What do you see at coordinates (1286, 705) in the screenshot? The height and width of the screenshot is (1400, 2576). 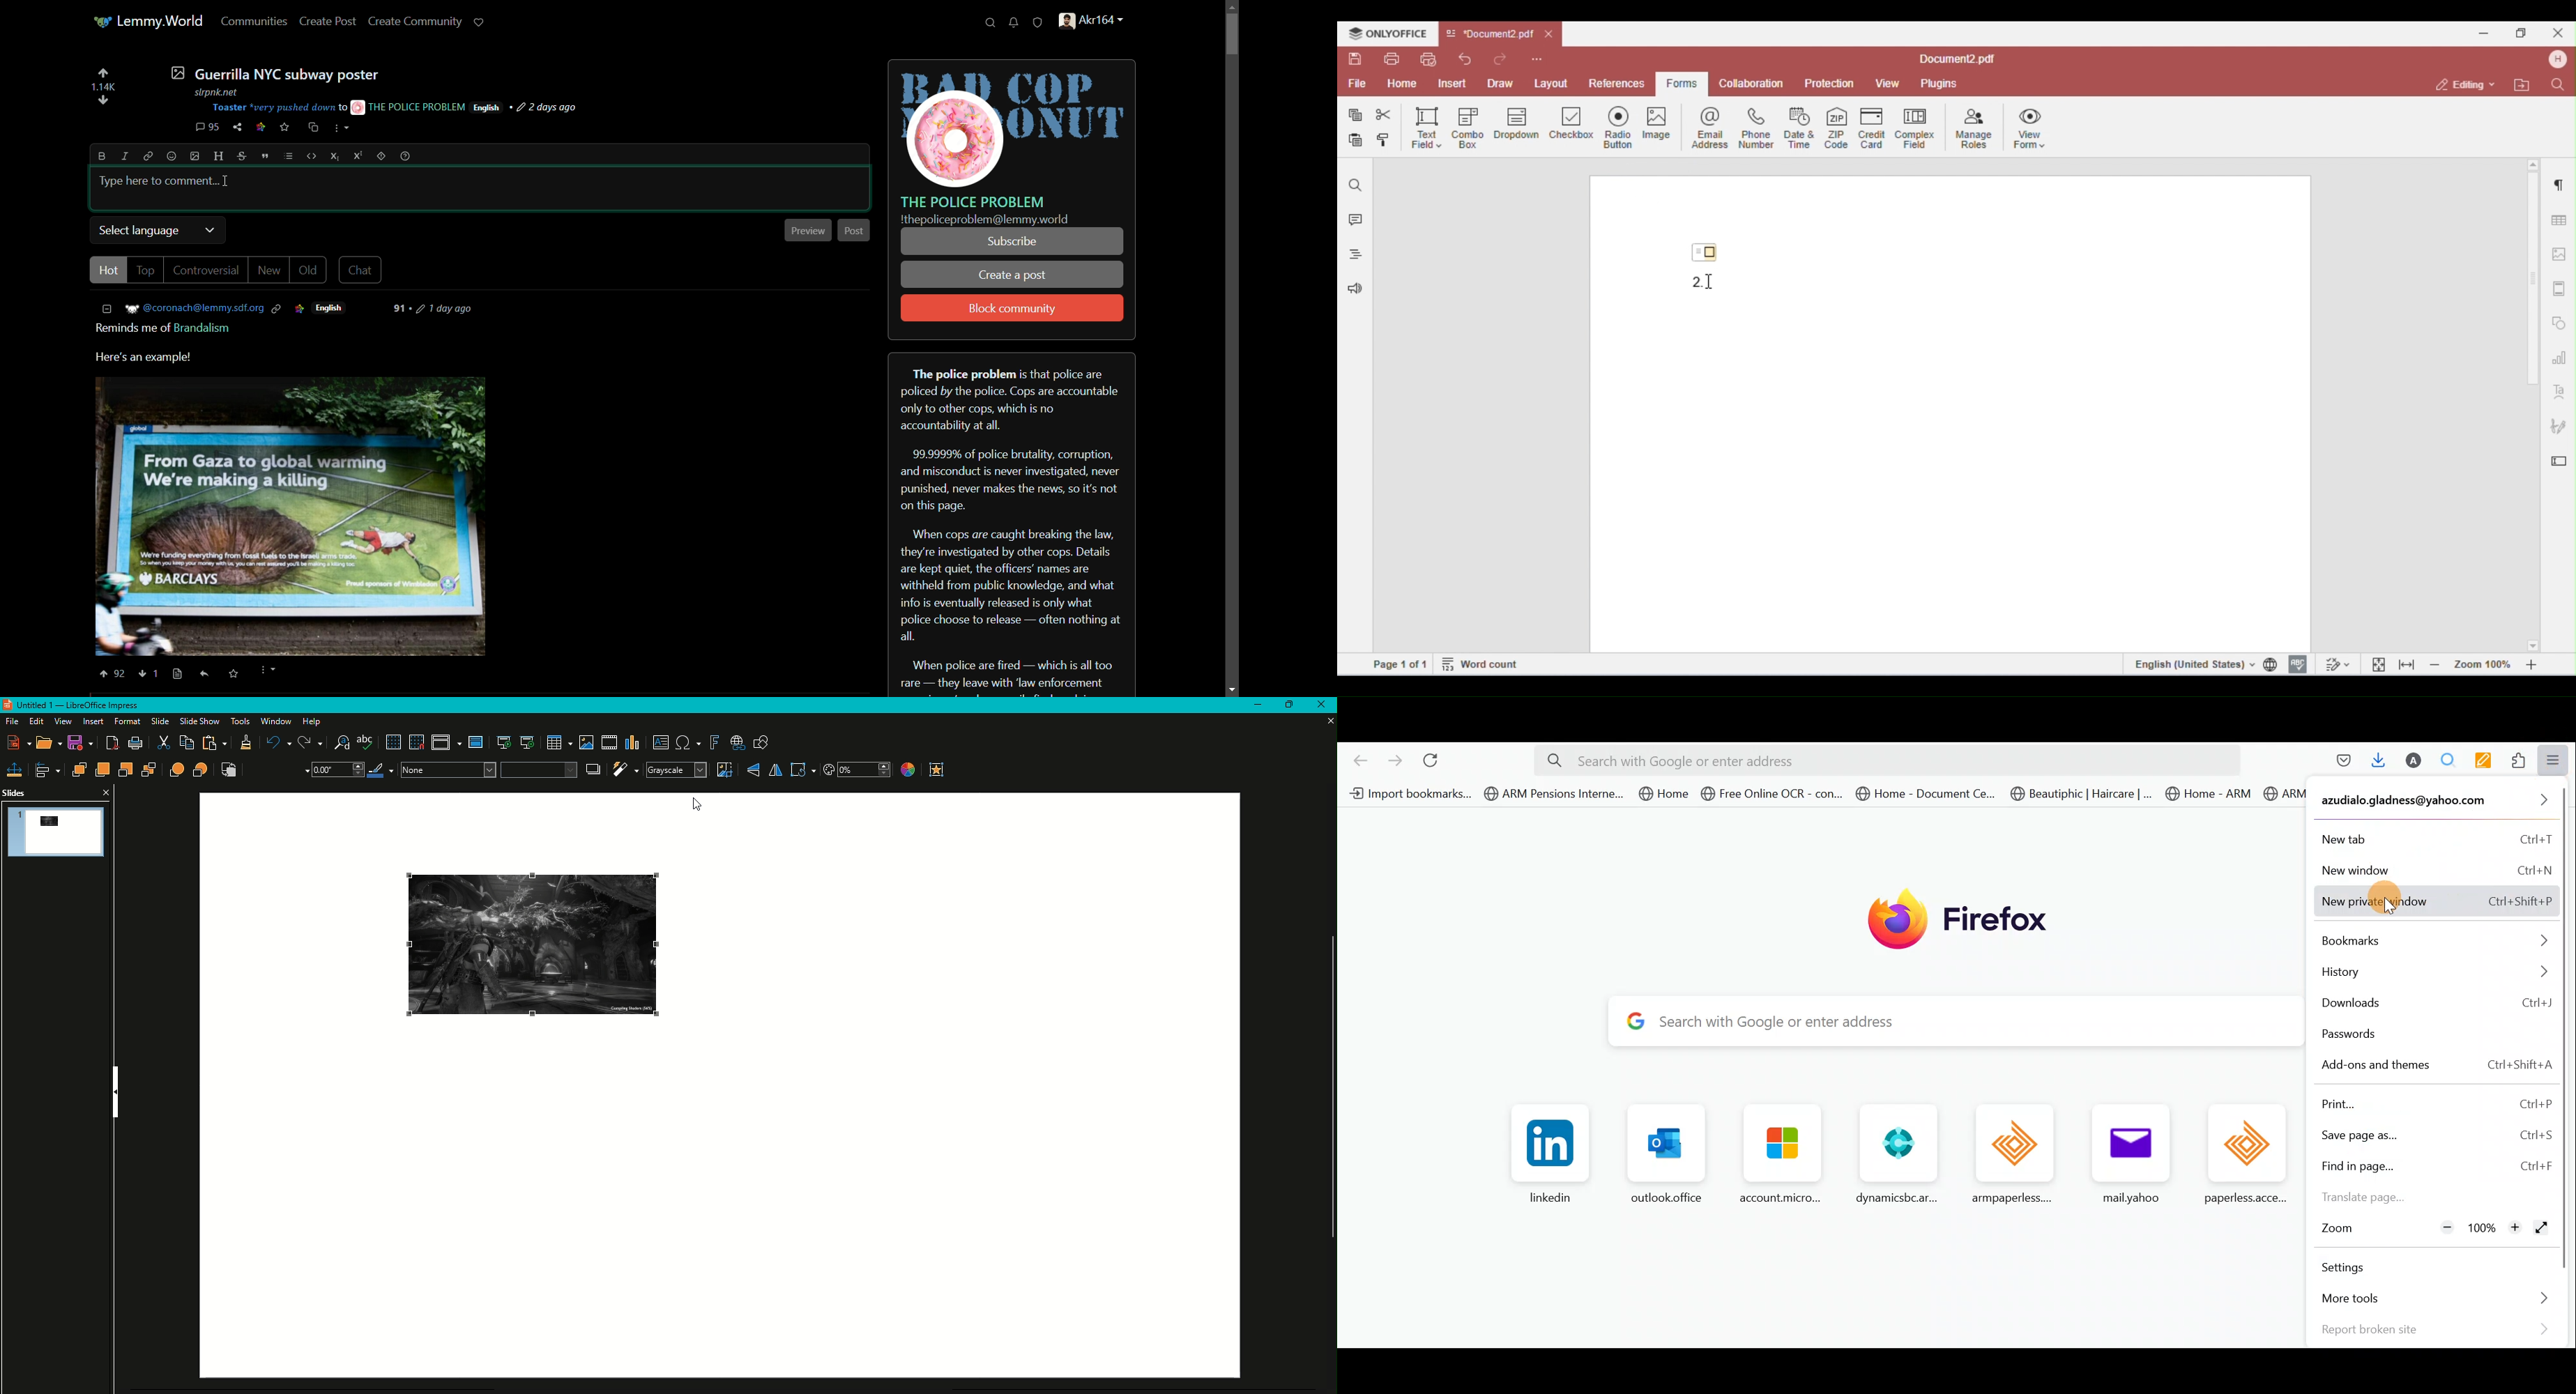 I see `Restore` at bounding box center [1286, 705].